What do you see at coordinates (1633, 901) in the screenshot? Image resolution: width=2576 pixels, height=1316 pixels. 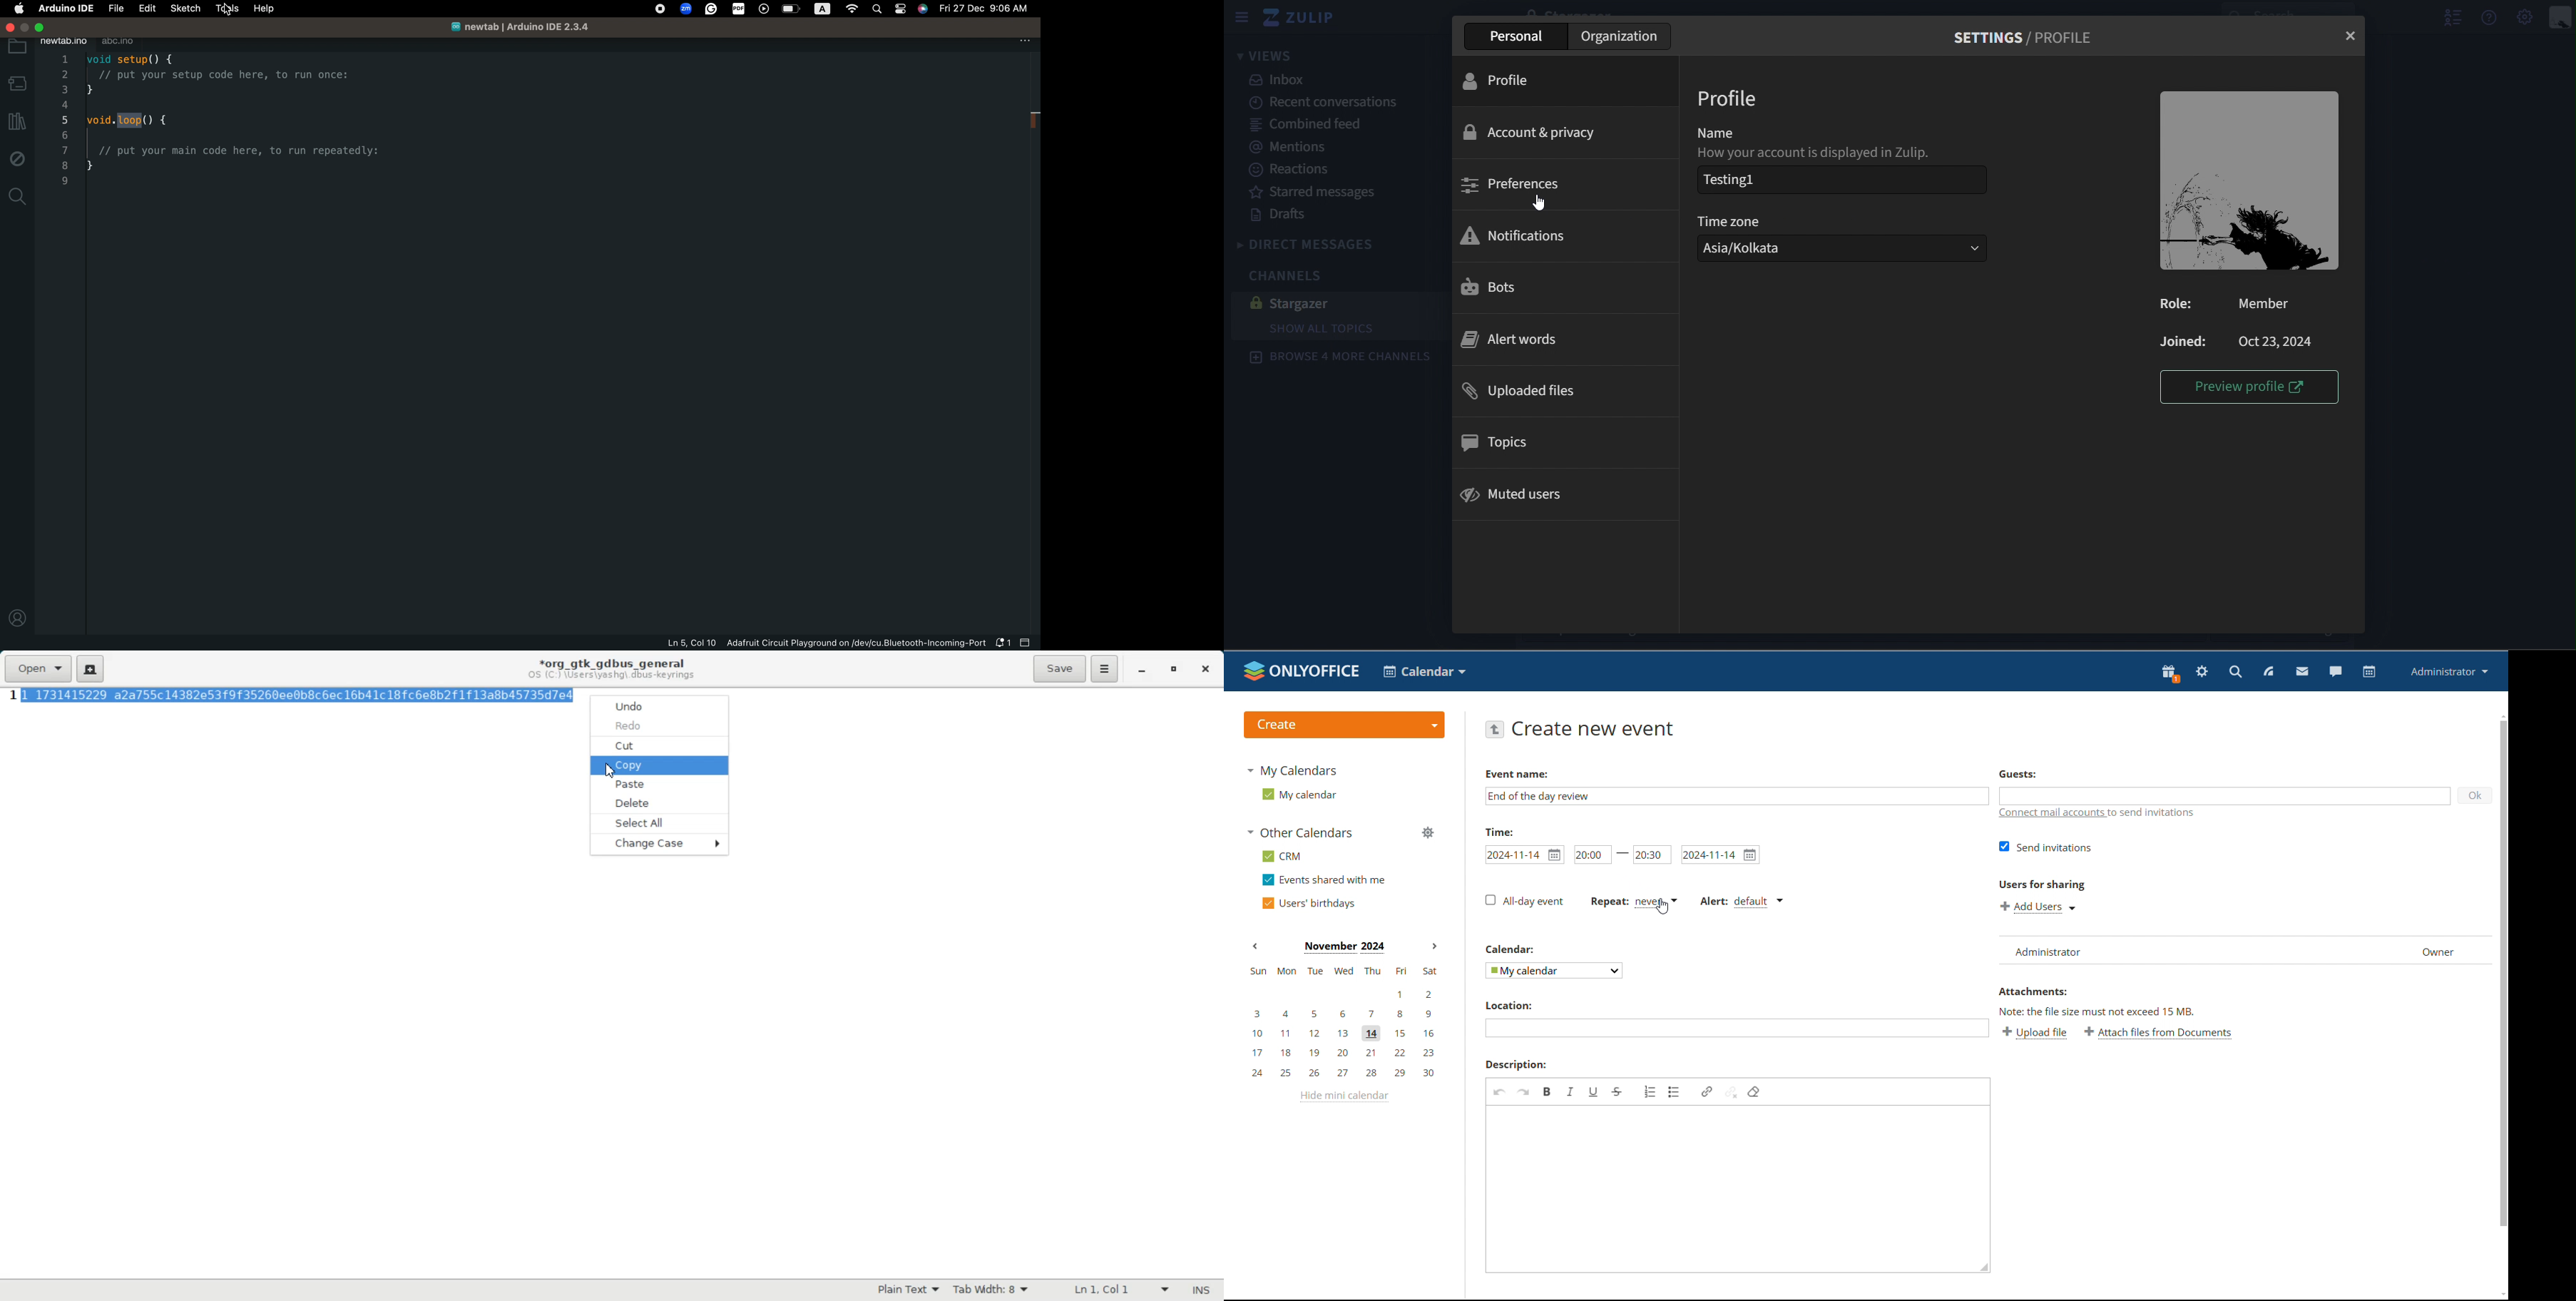 I see `event repetition` at bounding box center [1633, 901].